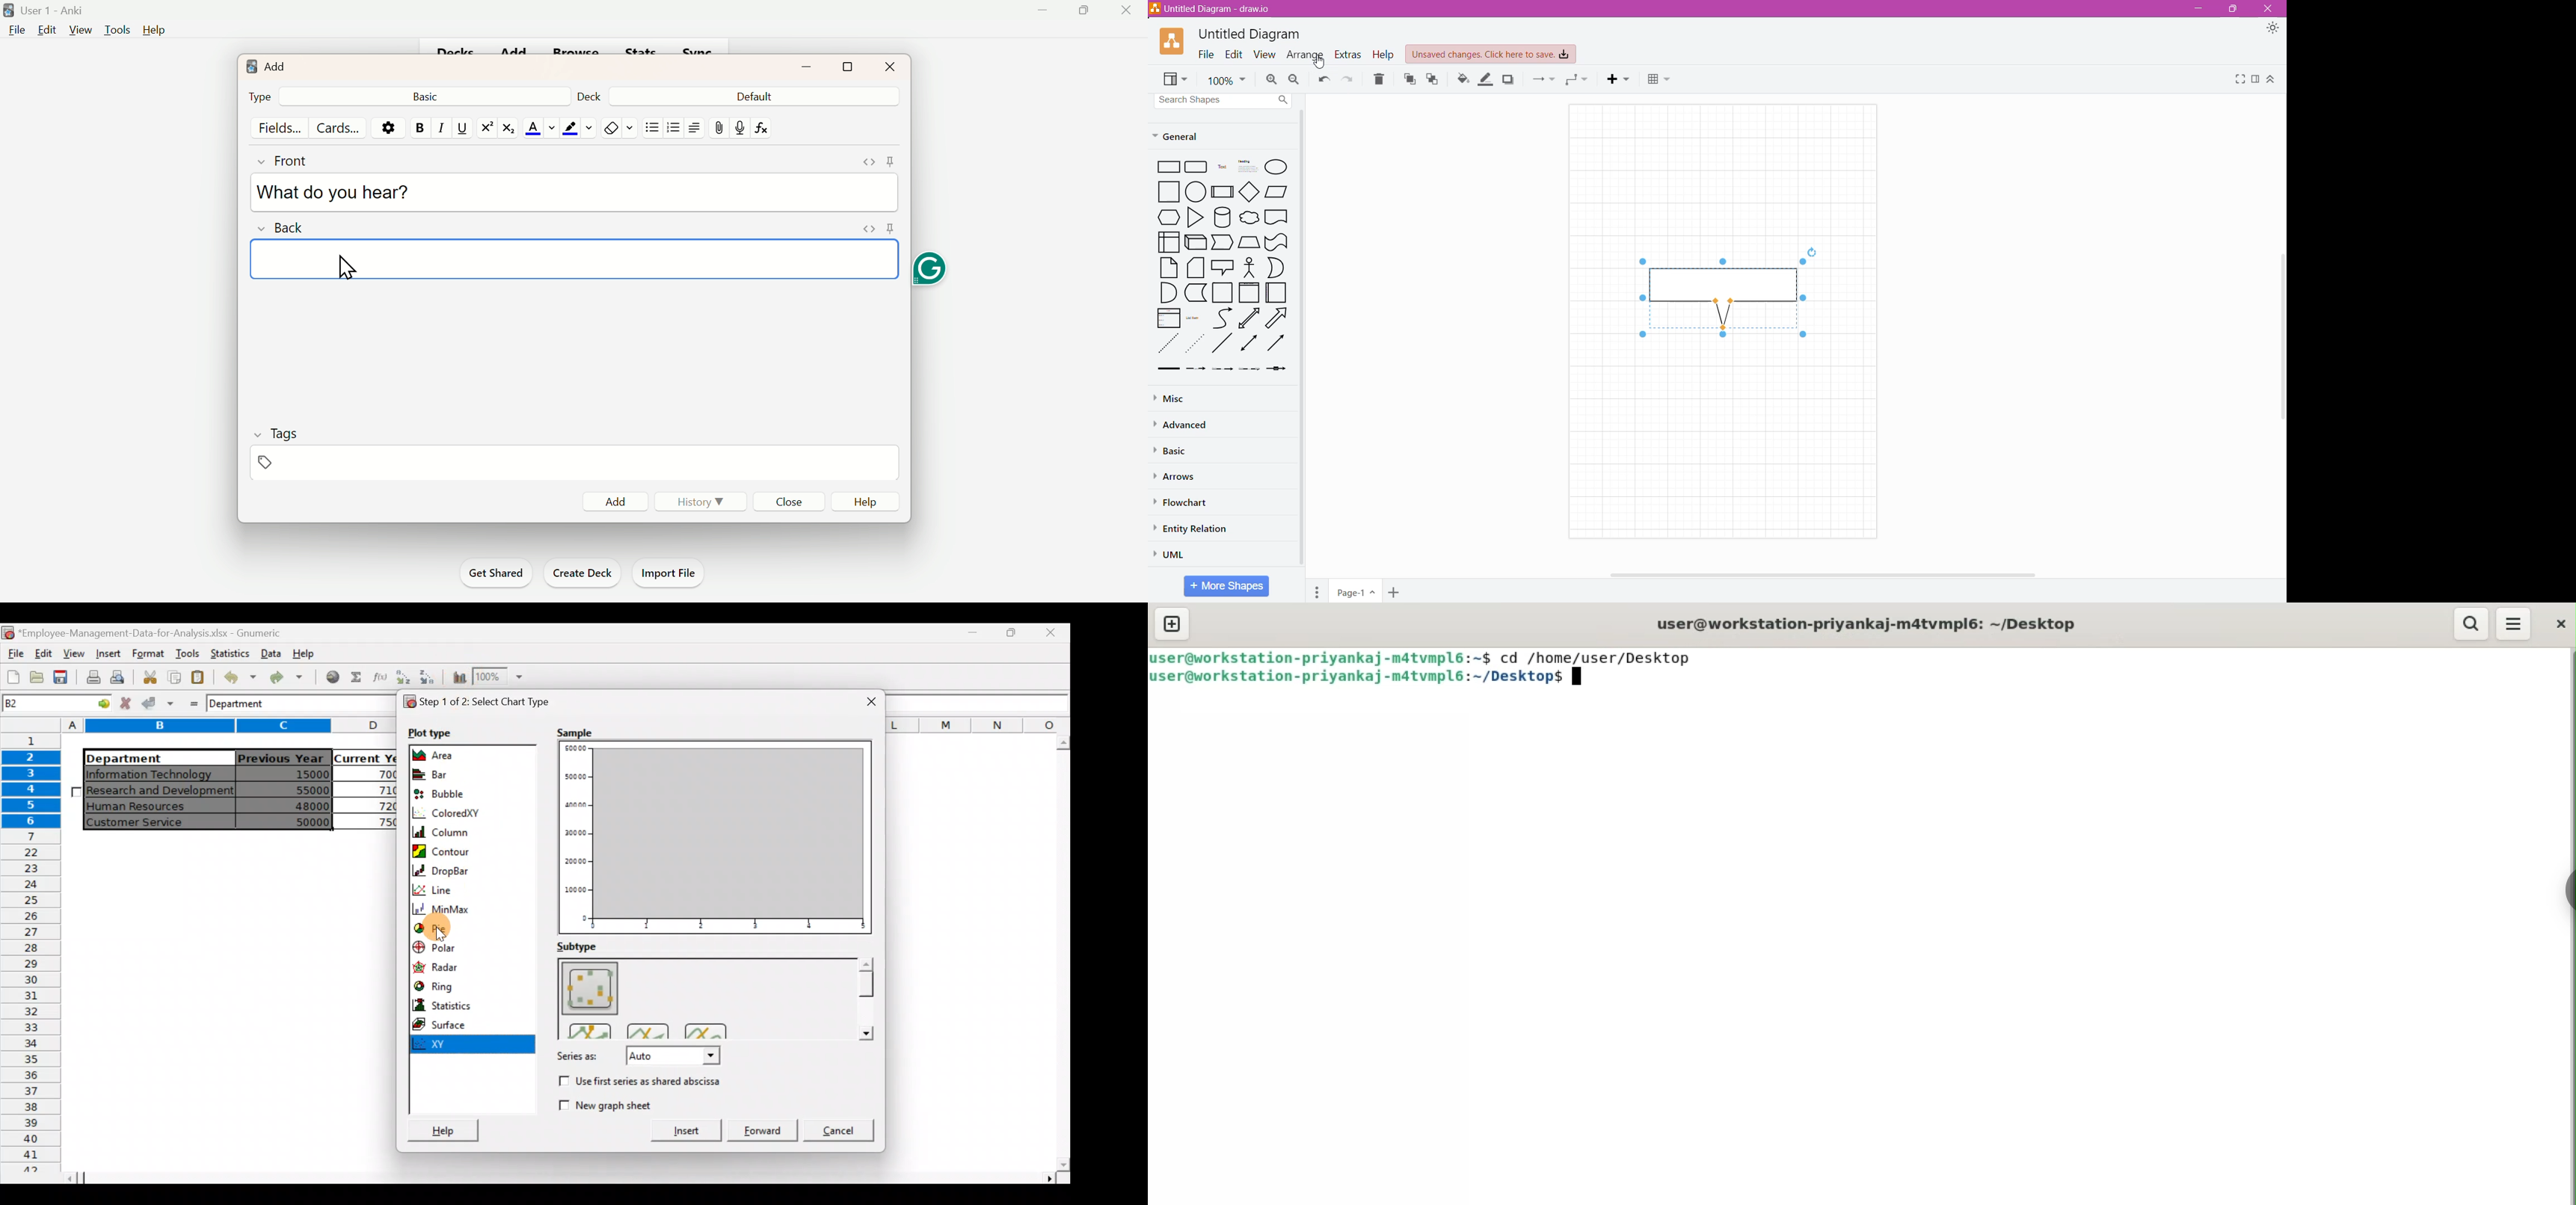 The width and height of the screenshot is (2576, 1232). Describe the element at coordinates (654, 127) in the screenshot. I see `Bullets` at that location.